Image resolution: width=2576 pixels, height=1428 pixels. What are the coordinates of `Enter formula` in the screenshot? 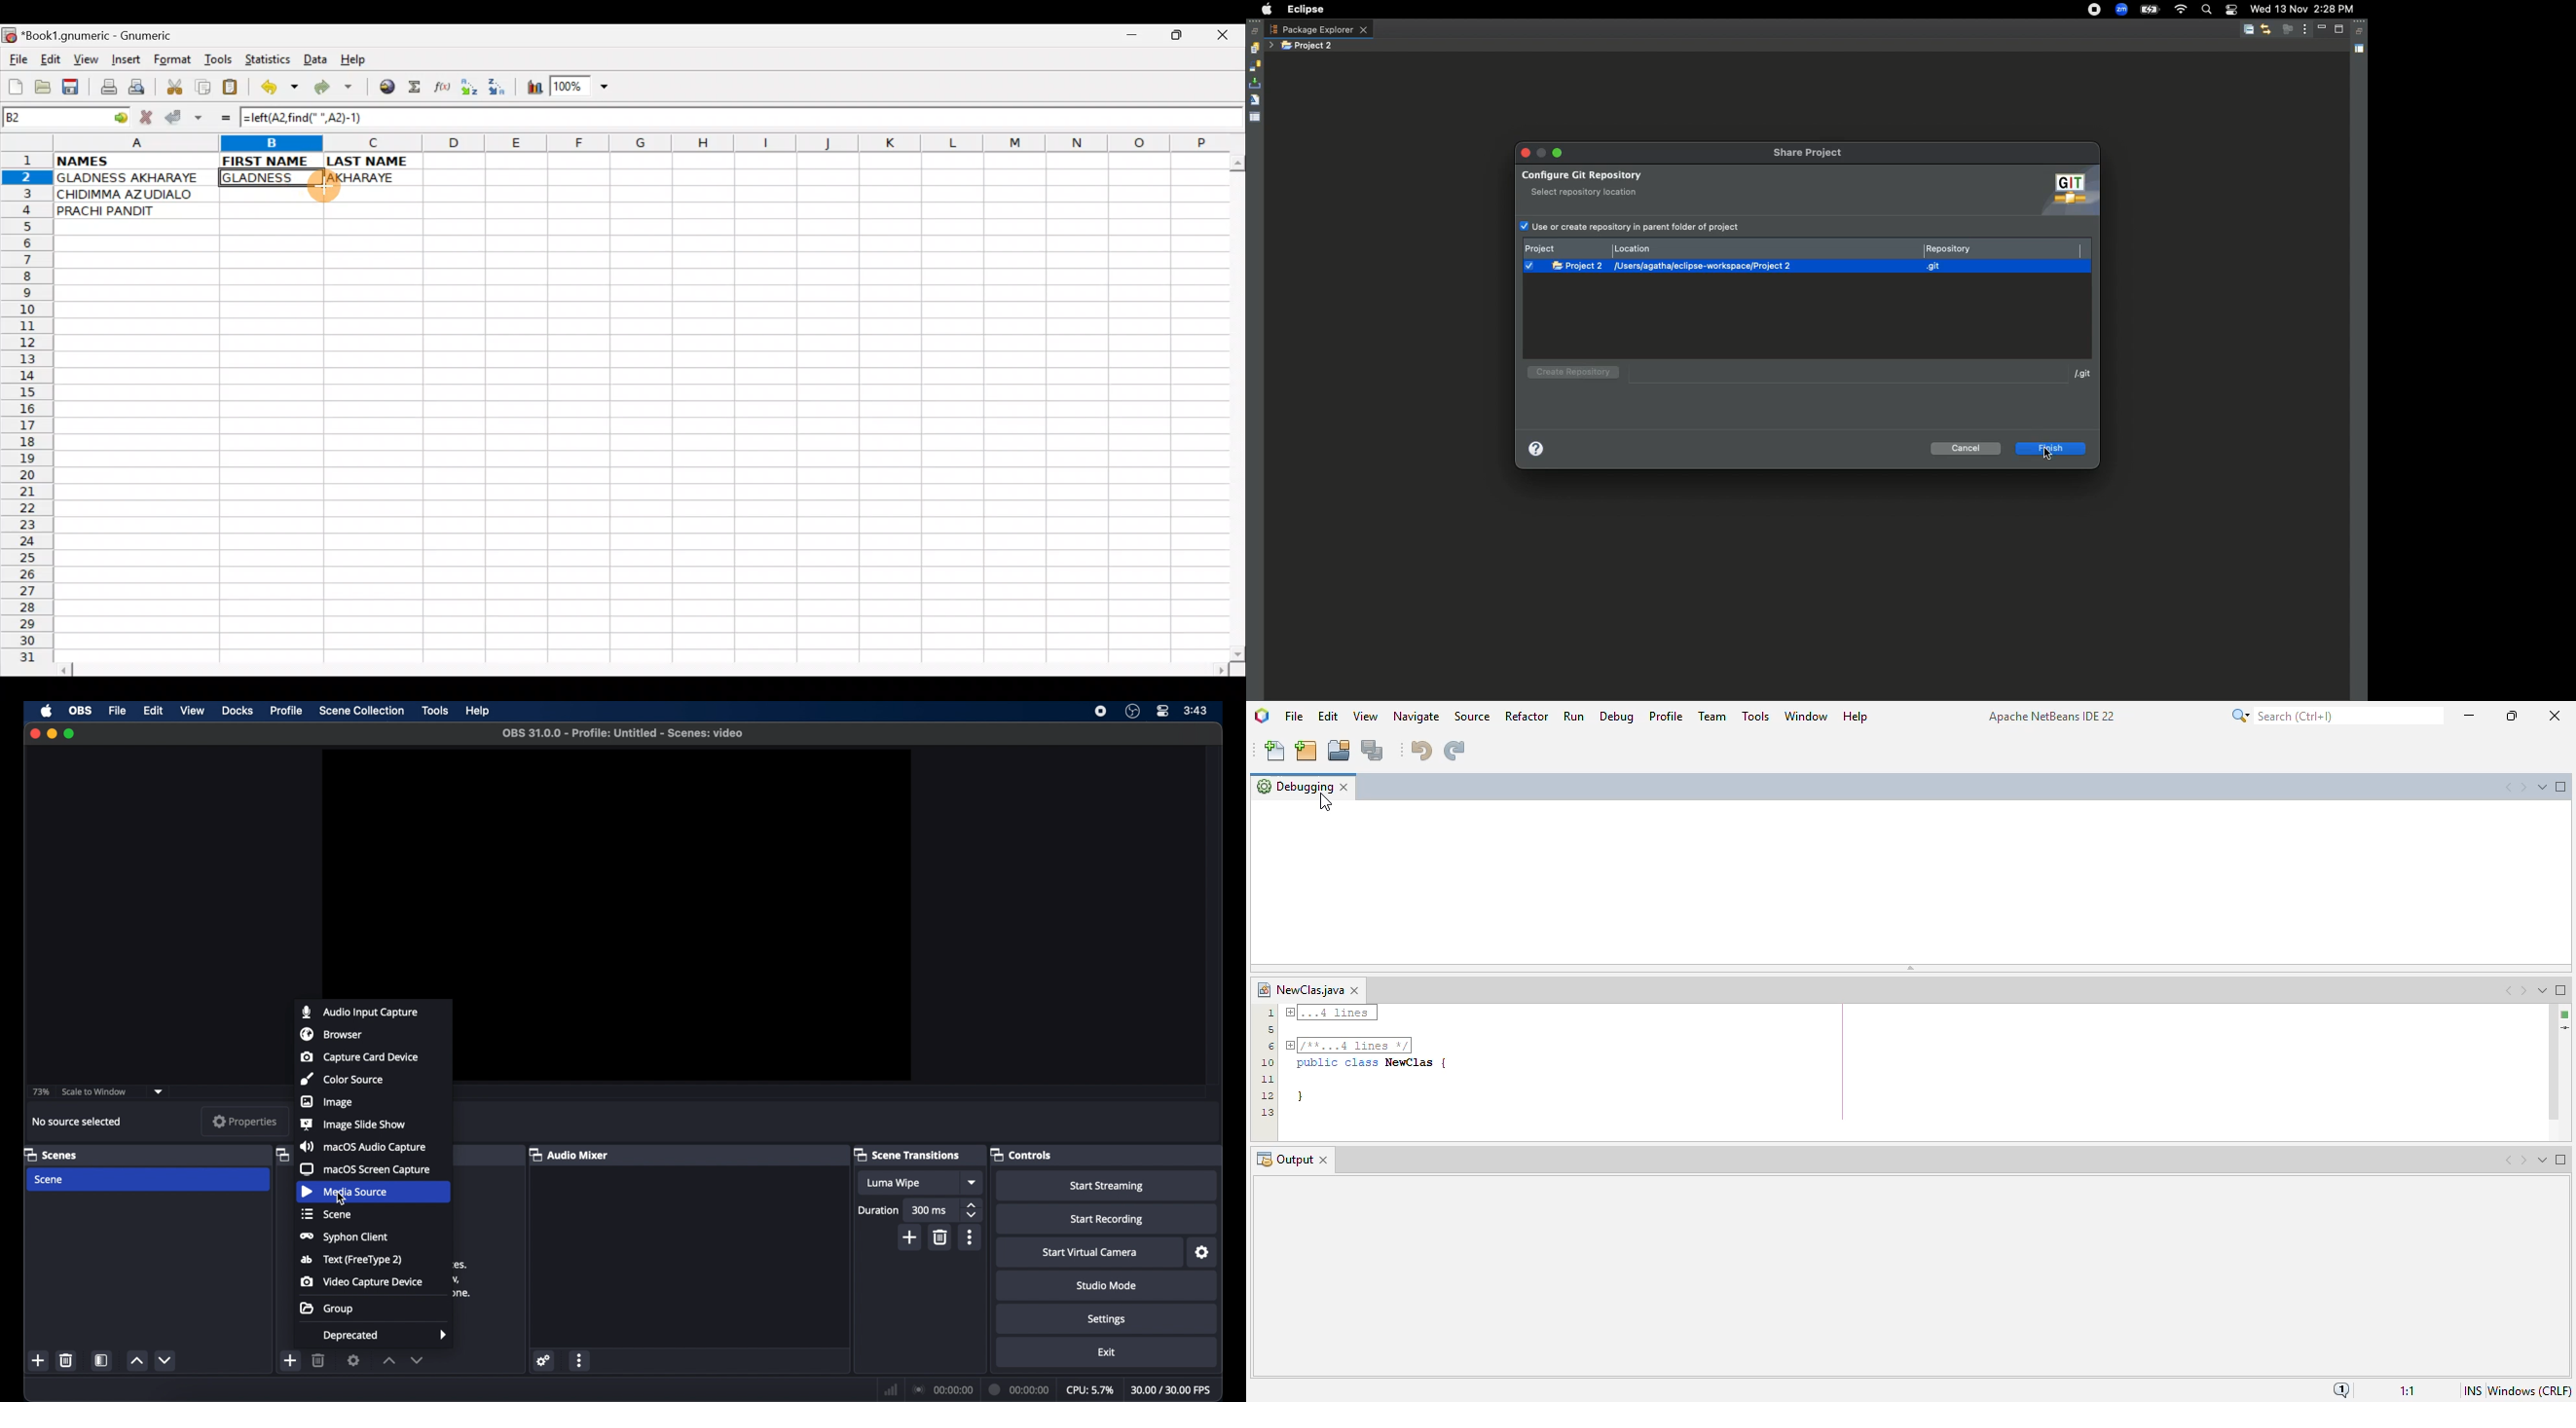 It's located at (219, 117).